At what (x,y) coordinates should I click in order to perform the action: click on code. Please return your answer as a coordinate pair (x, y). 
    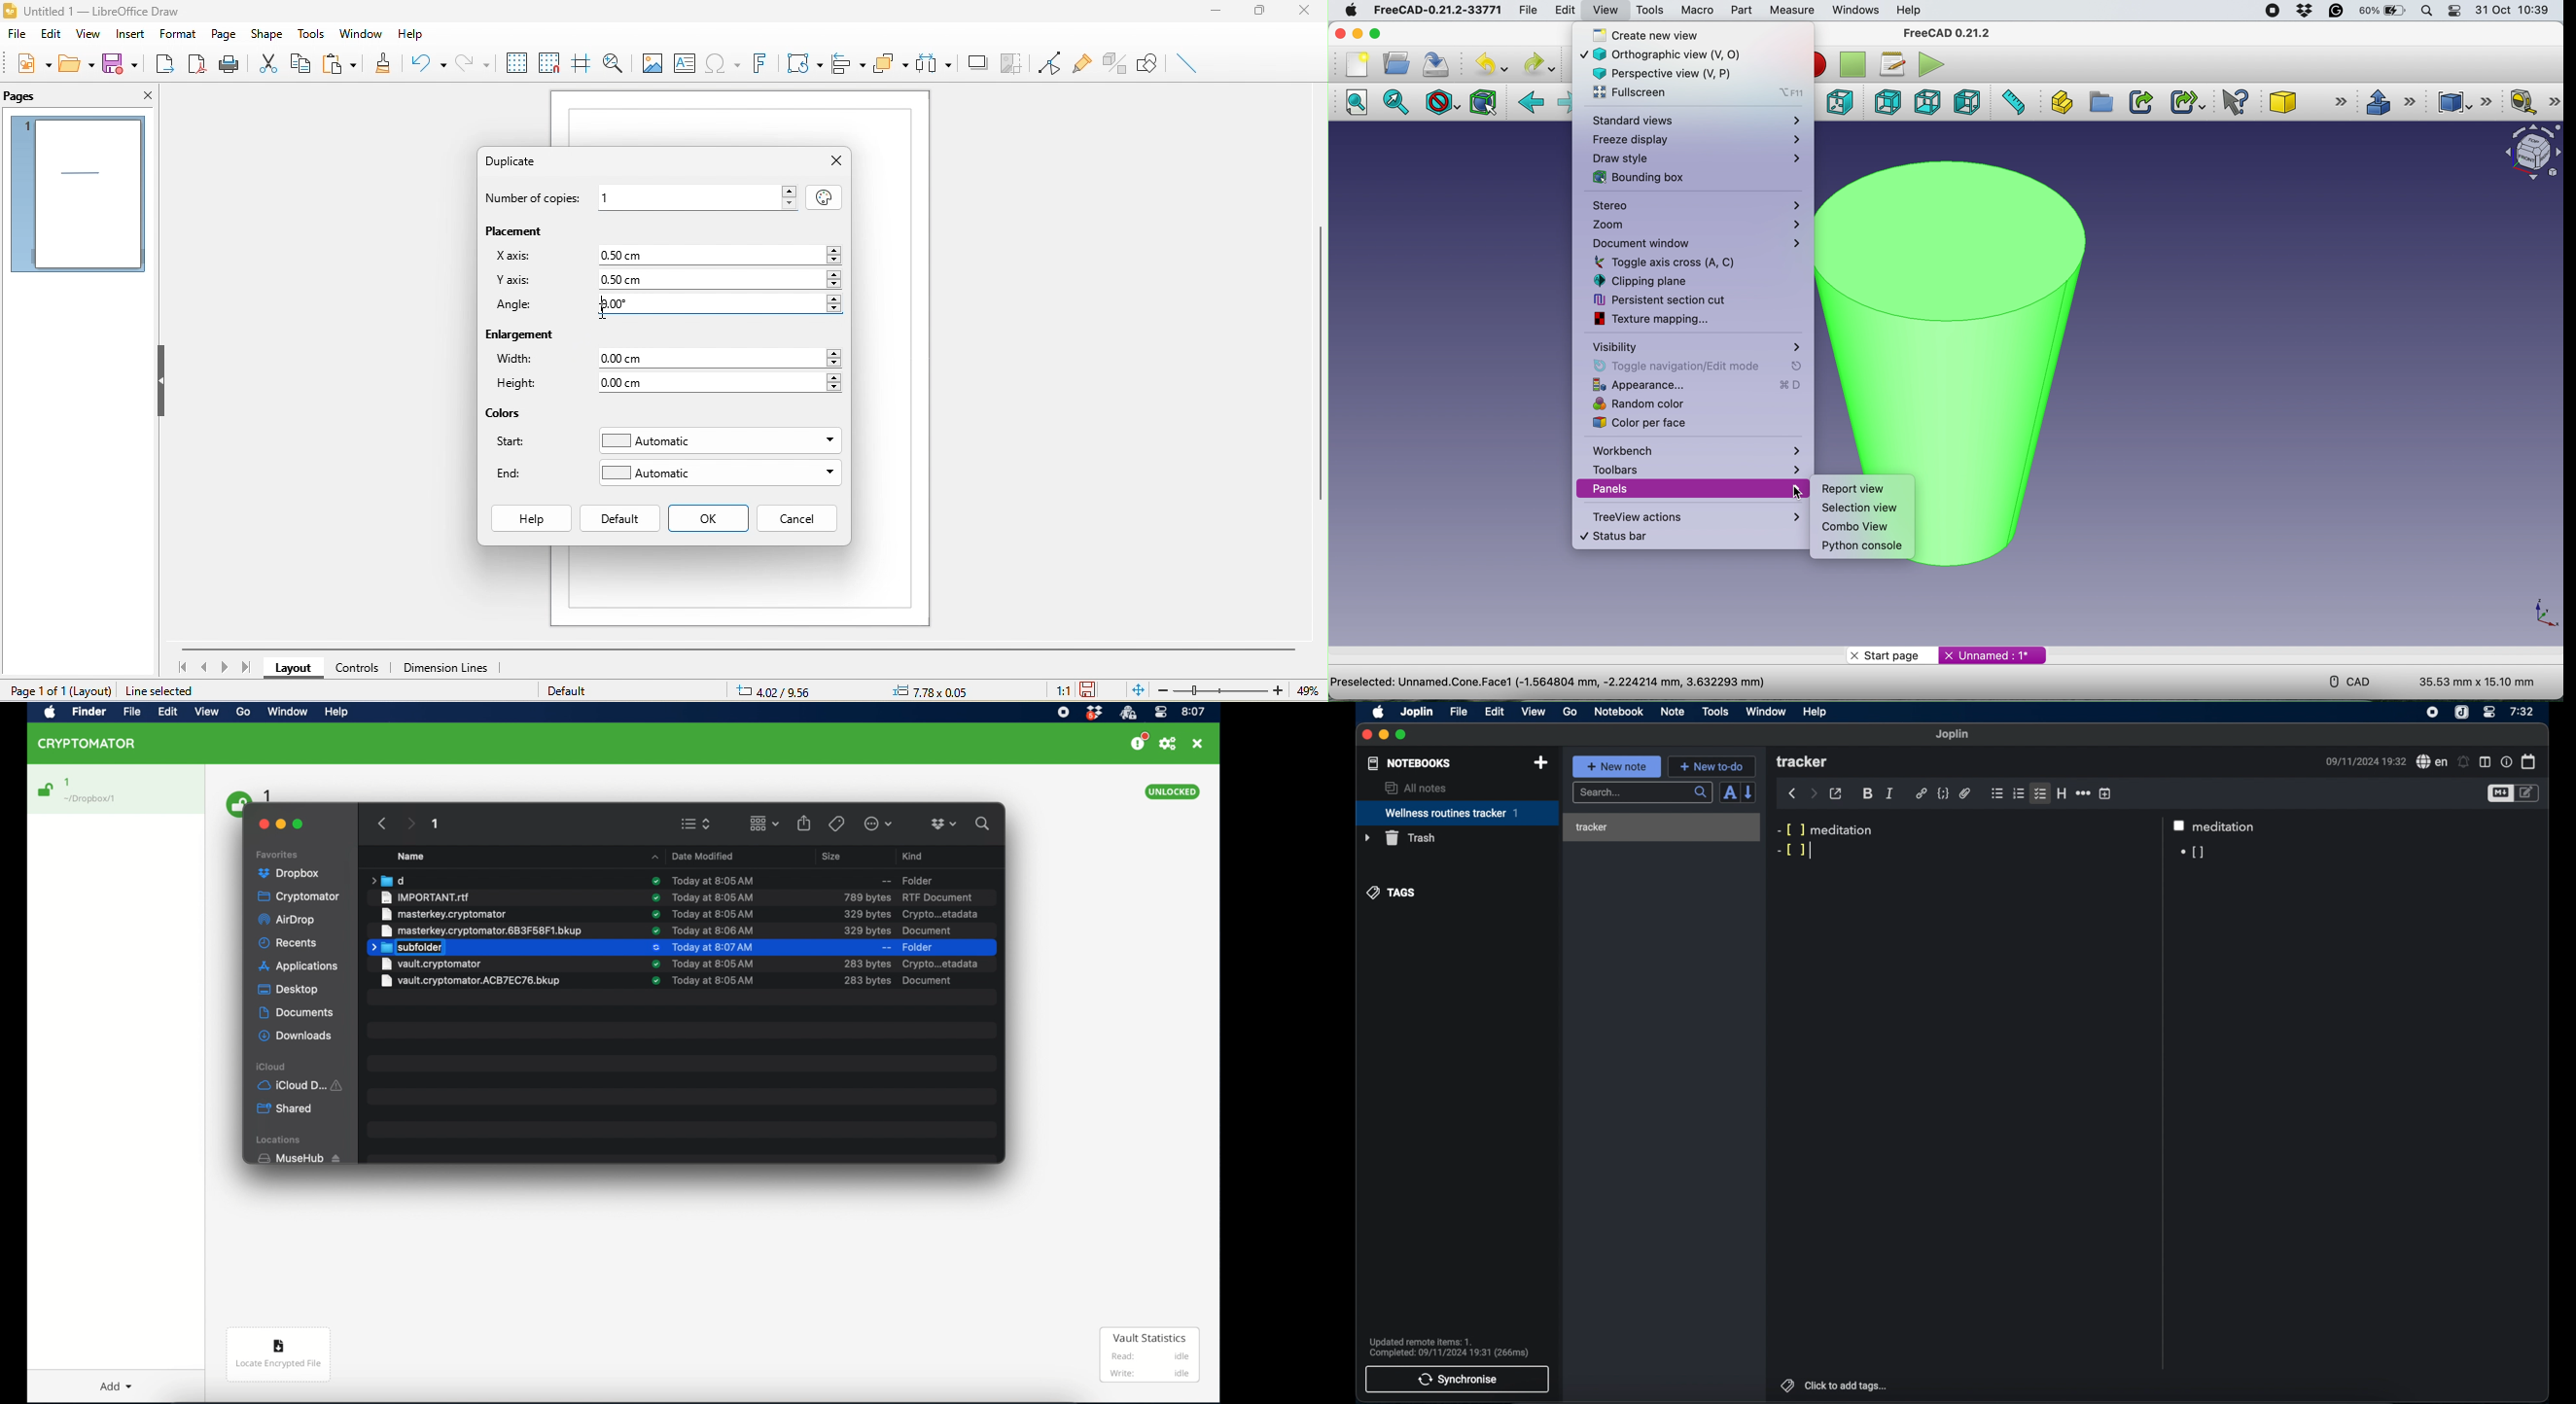
    Looking at the image, I should click on (1943, 794).